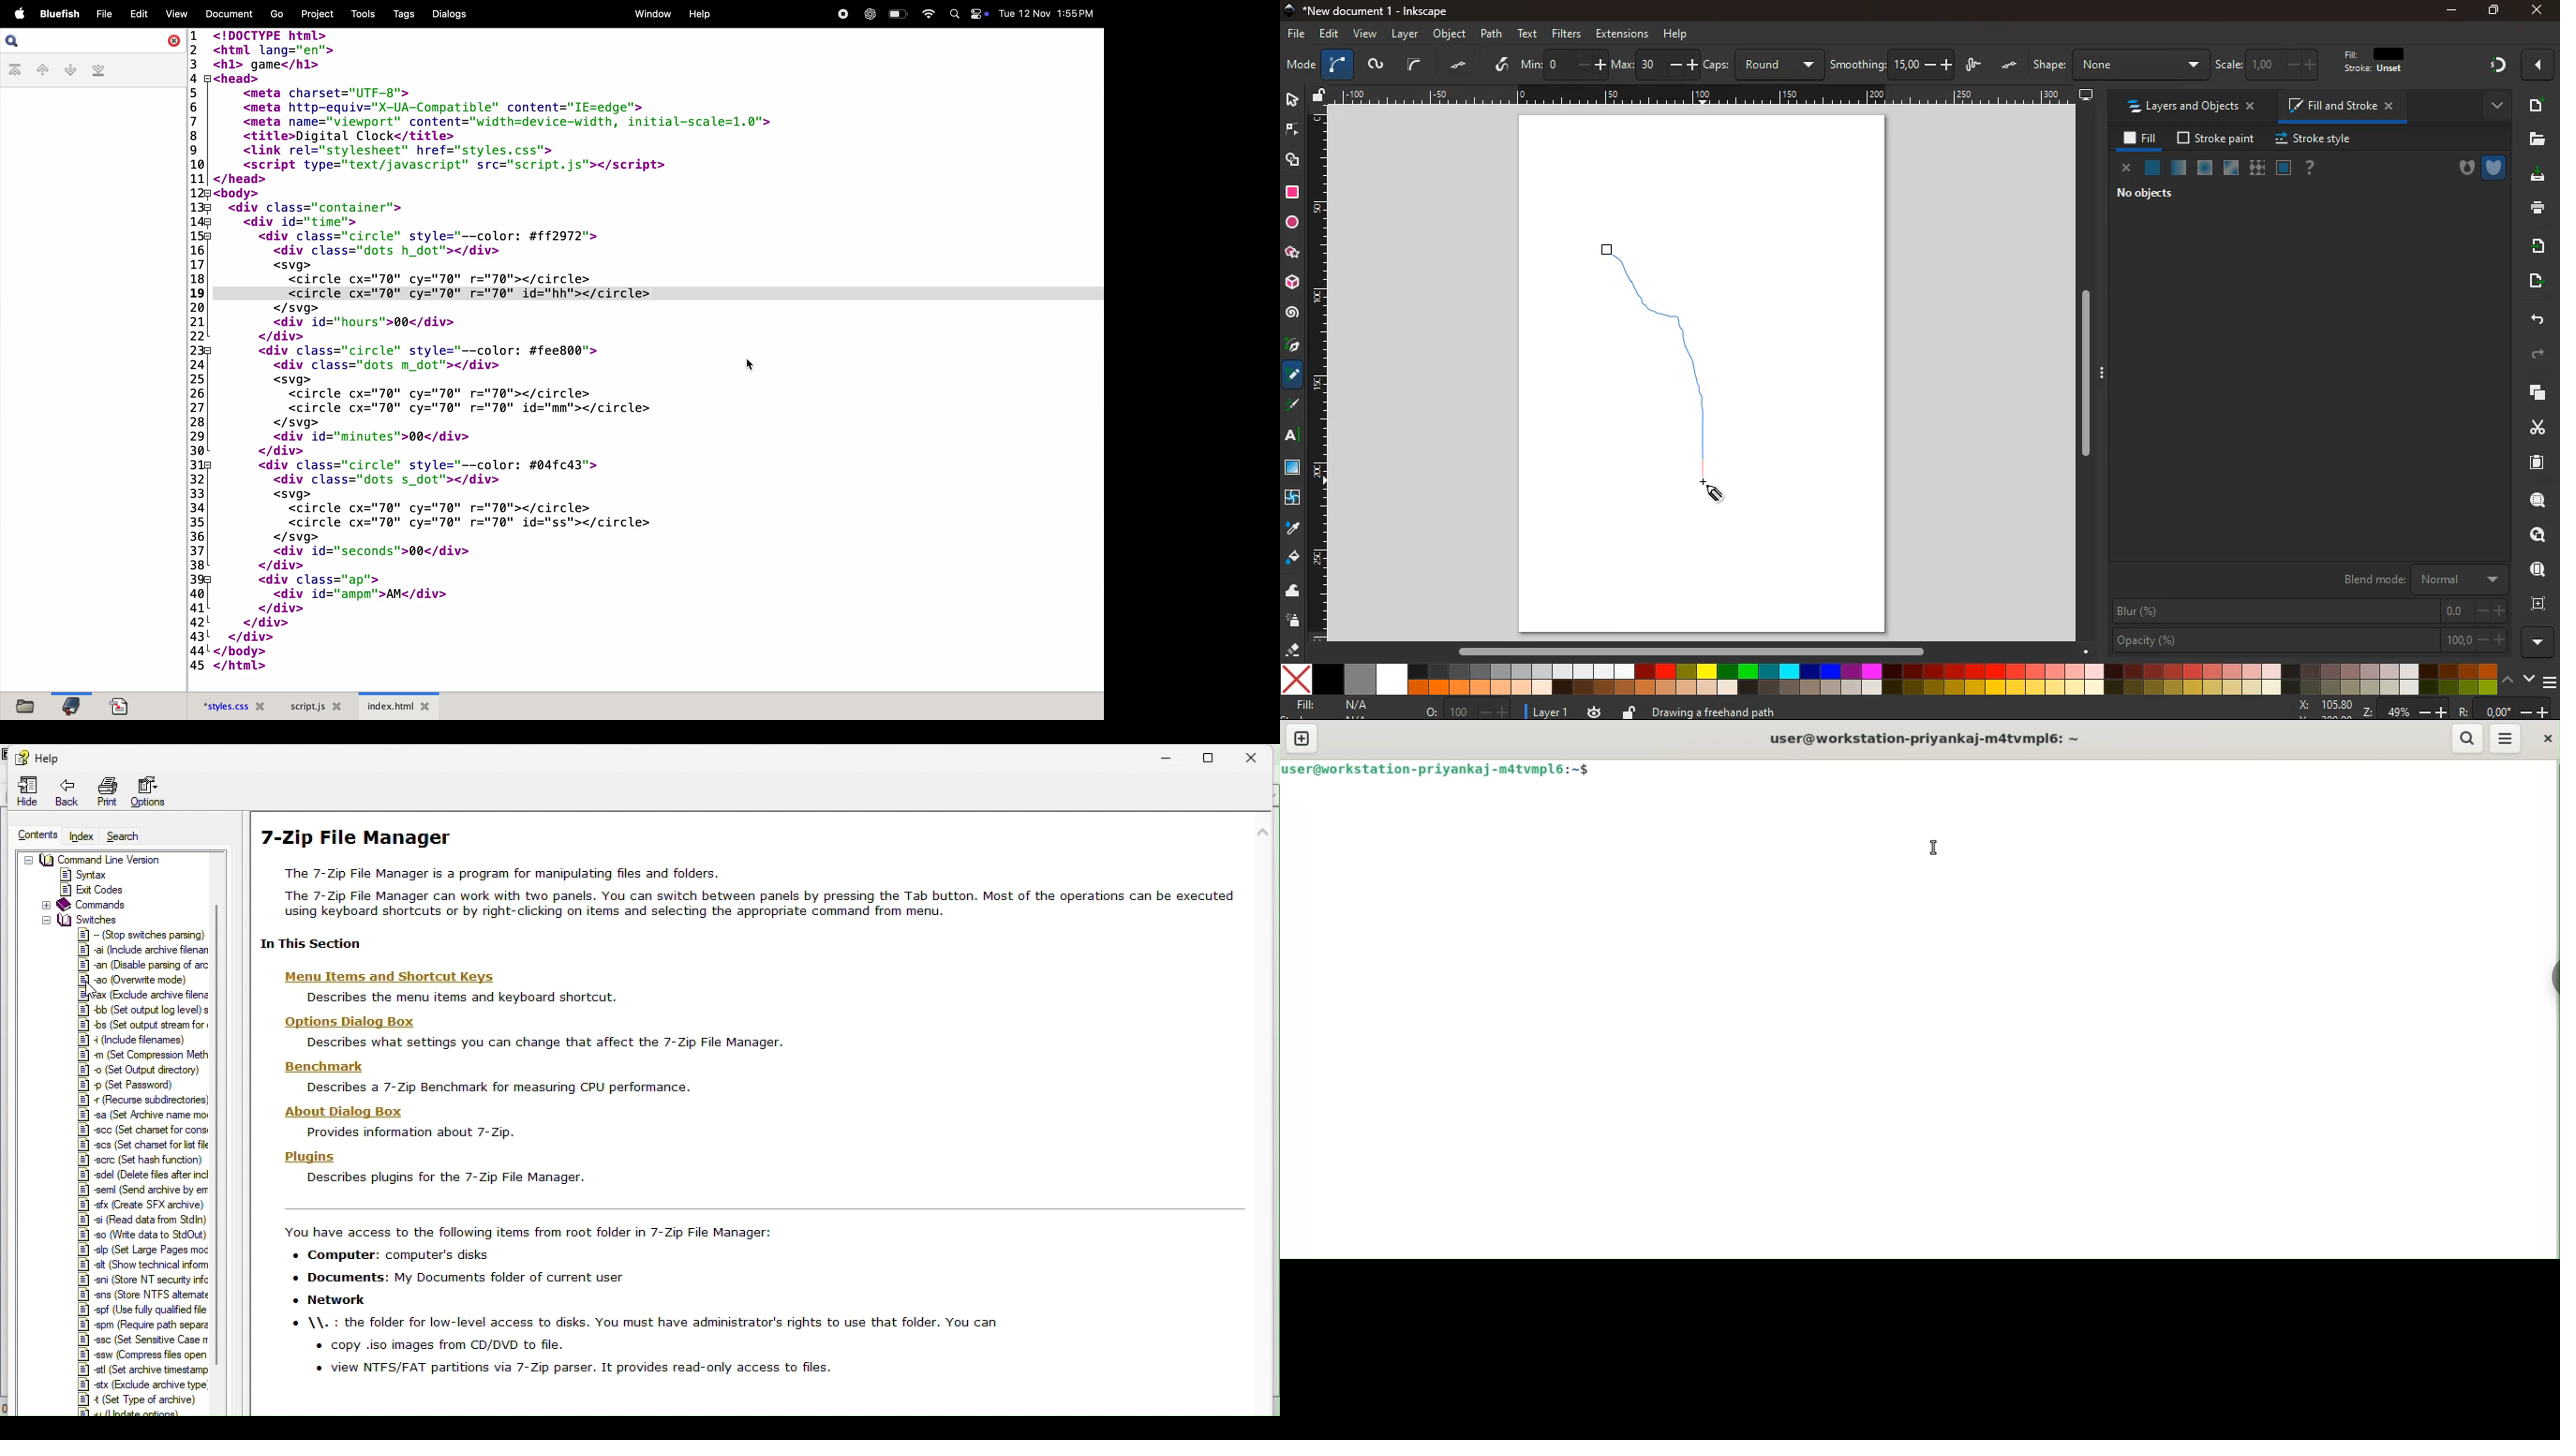 The height and width of the screenshot is (1456, 2576). I want to click on unlock, so click(2015, 63).